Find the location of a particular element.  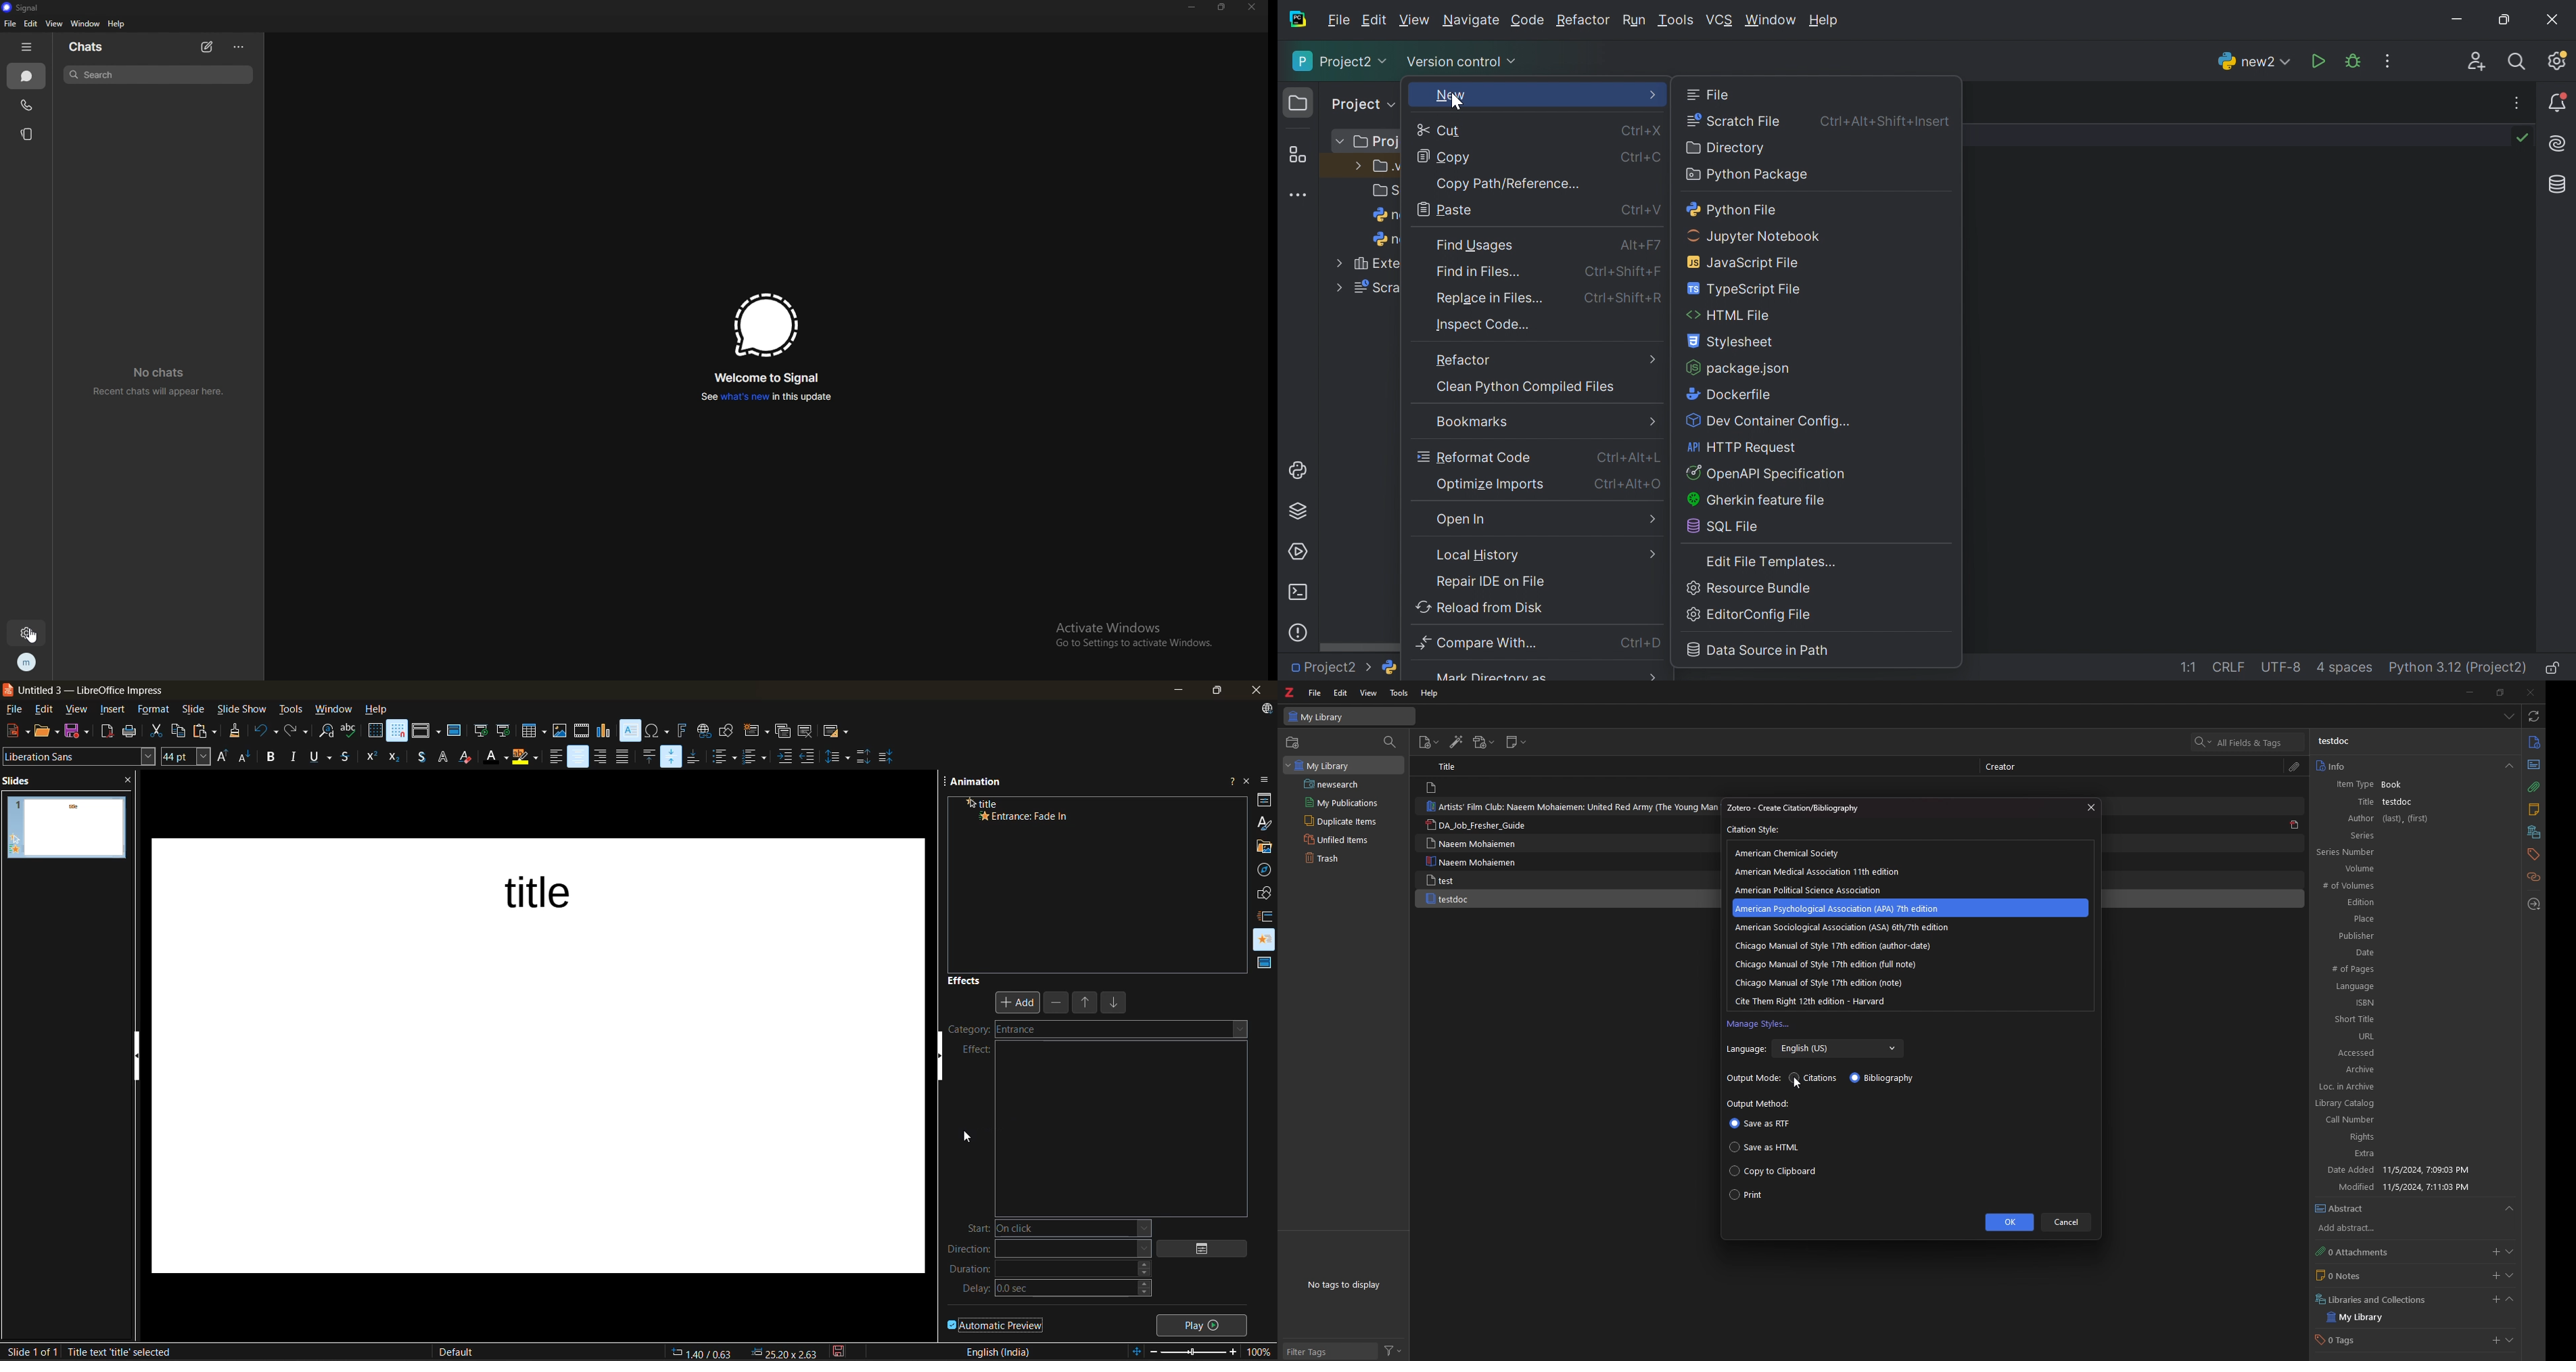

show is located at coordinates (2509, 1252).